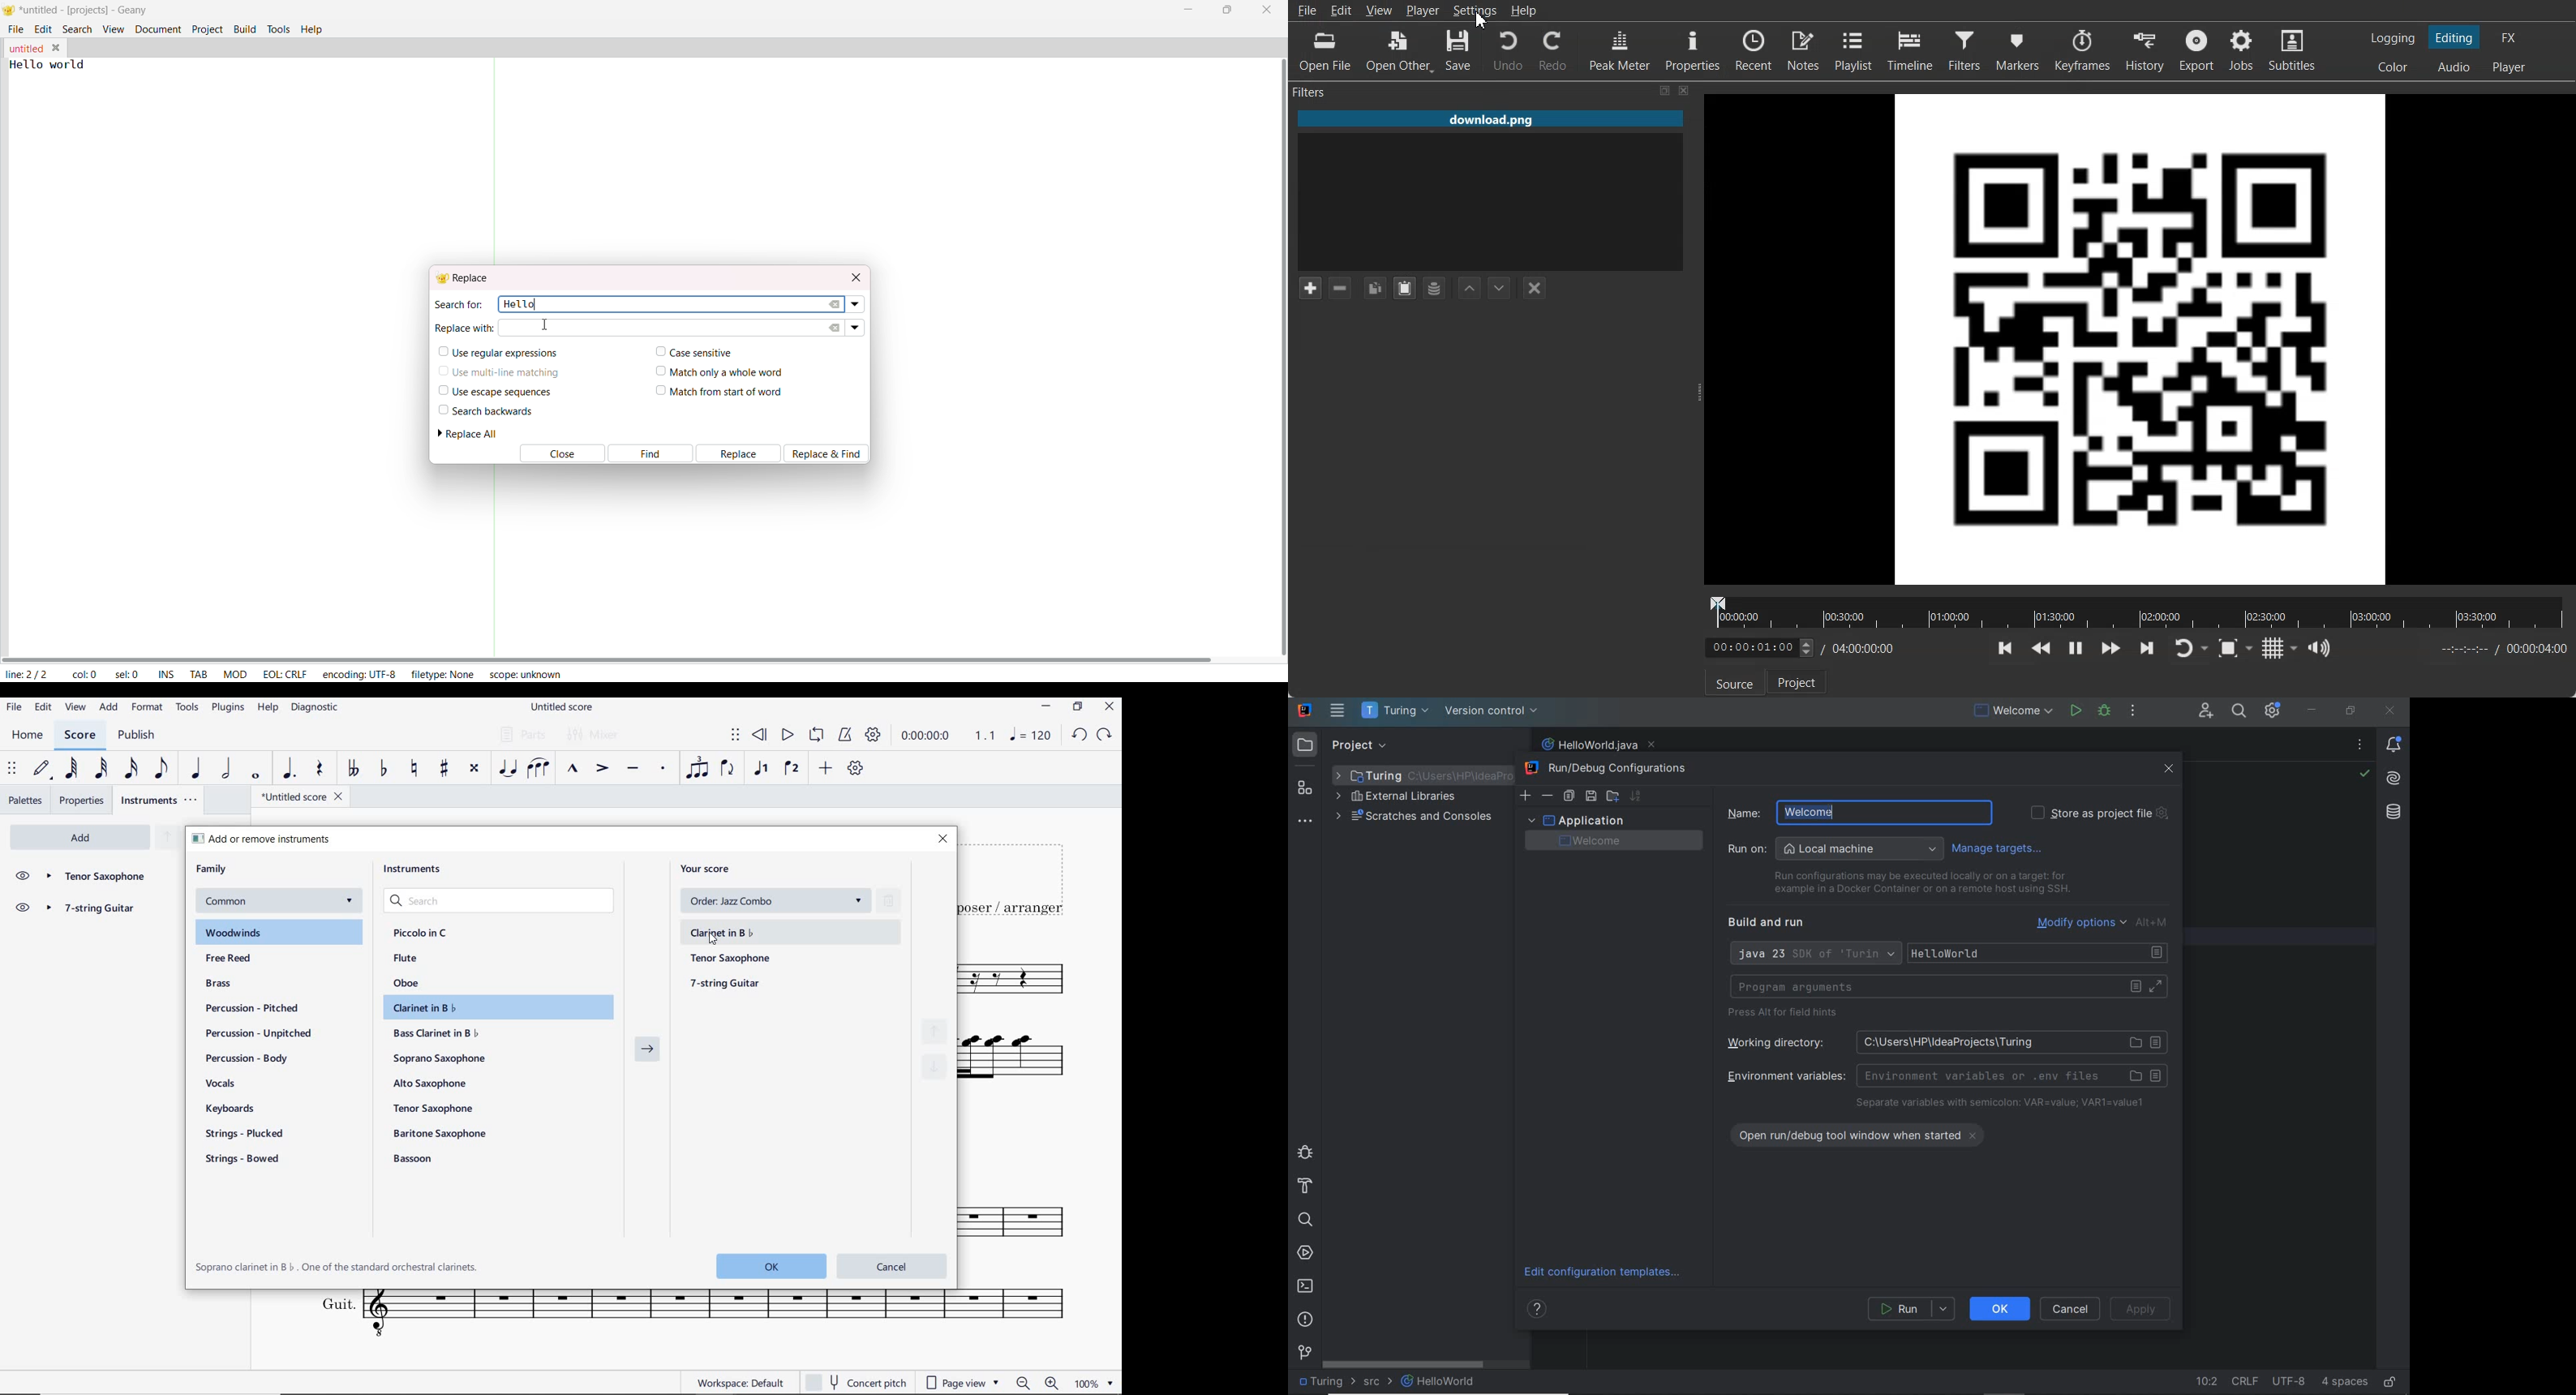  I want to click on cancel, so click(2072, 1309).